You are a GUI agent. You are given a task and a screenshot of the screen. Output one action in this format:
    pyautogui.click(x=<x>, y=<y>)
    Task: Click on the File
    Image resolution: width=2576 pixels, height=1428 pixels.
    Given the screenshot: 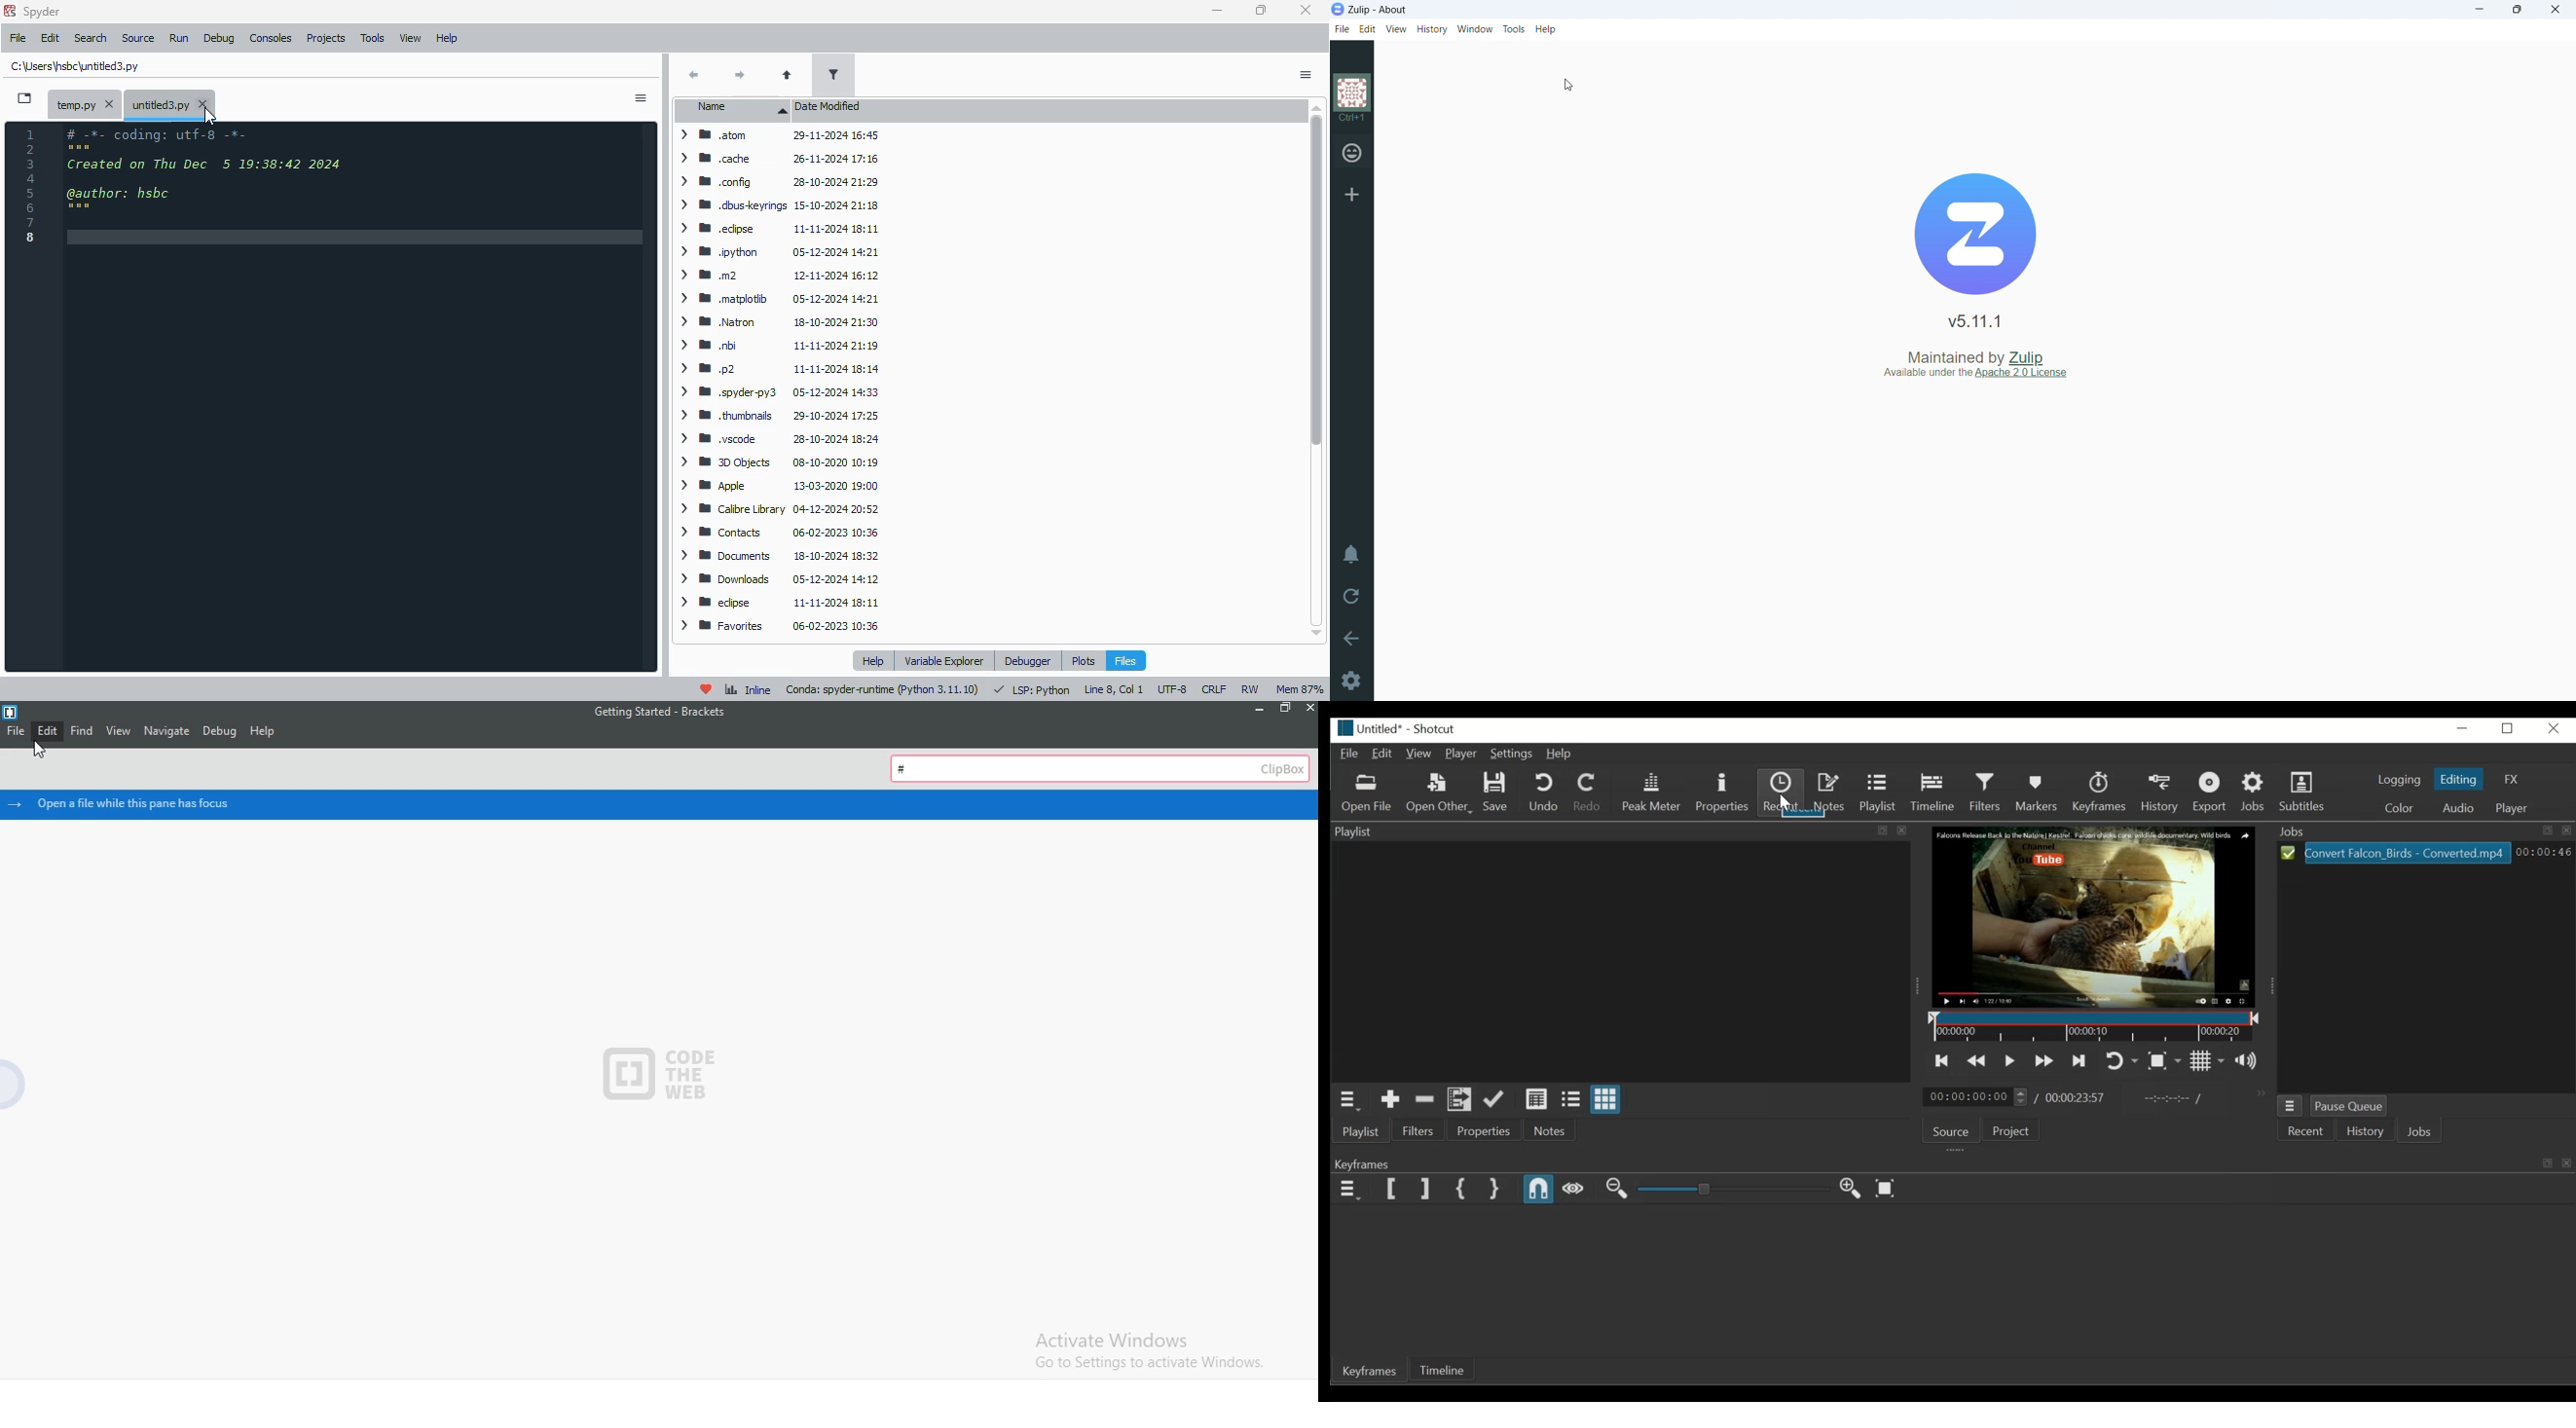 What is the action you would take?
    pyautogui.click(x=2395, y=854)
    